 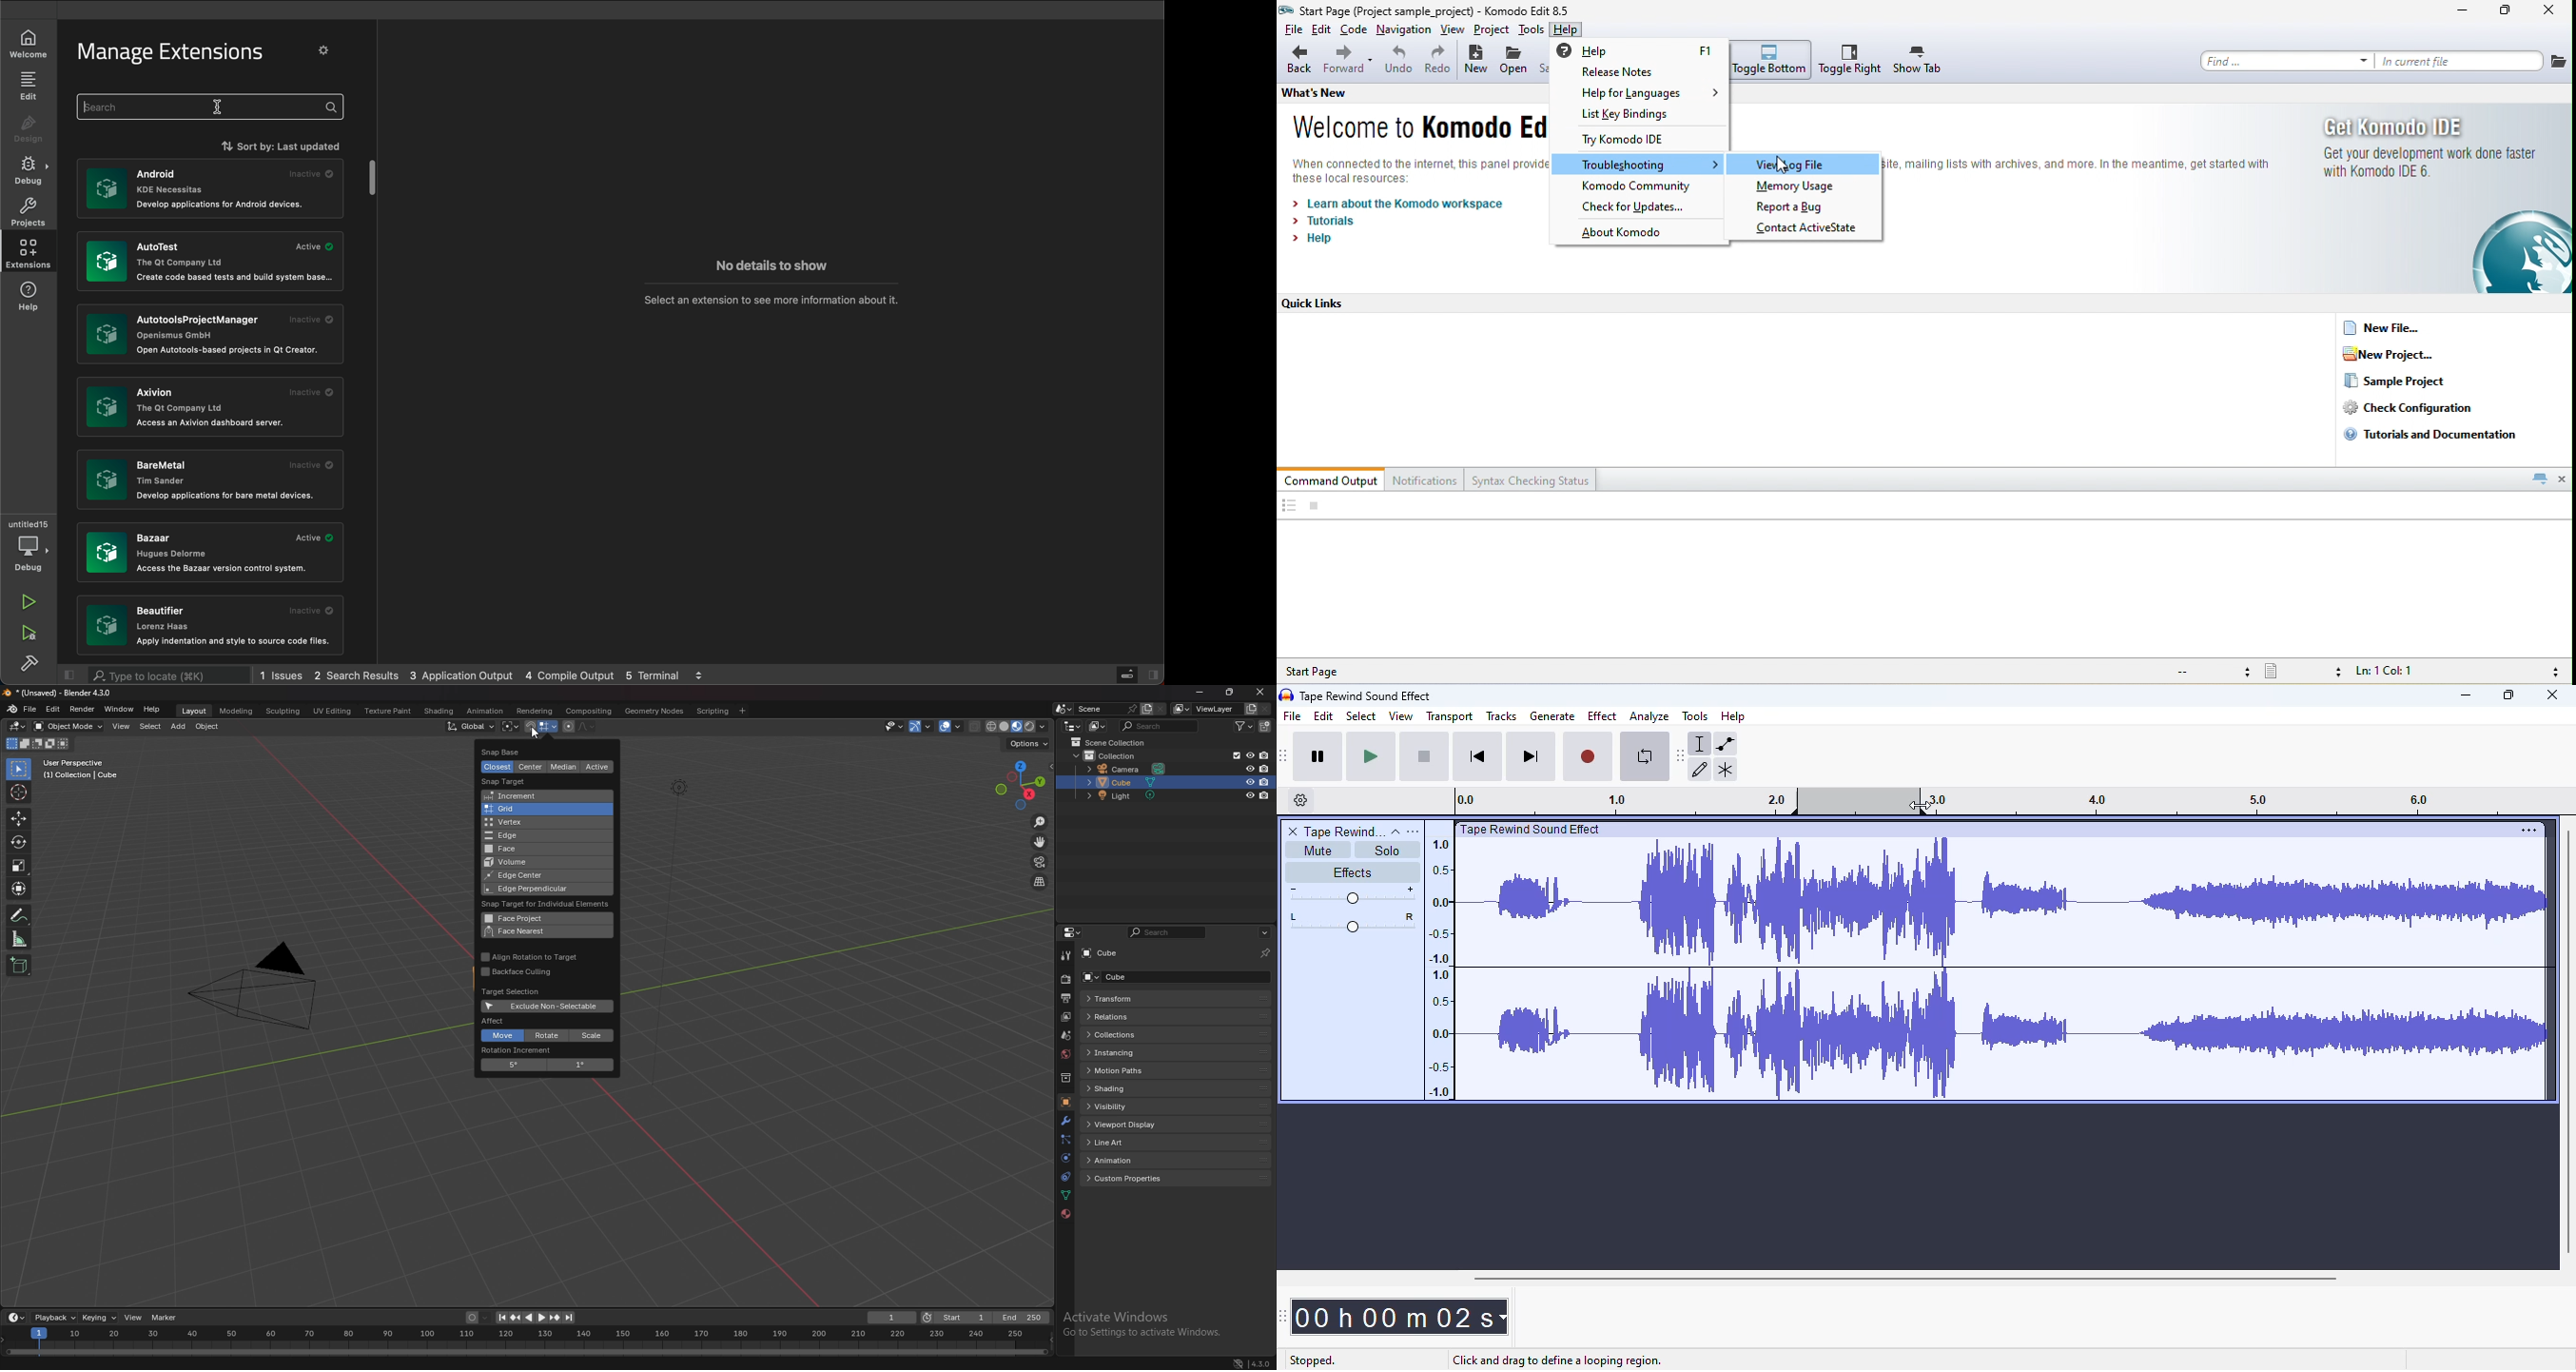 What do you see at coordinates (1292, 715) in the screenshot?
I see `file` at bounding box center [1292, 715].